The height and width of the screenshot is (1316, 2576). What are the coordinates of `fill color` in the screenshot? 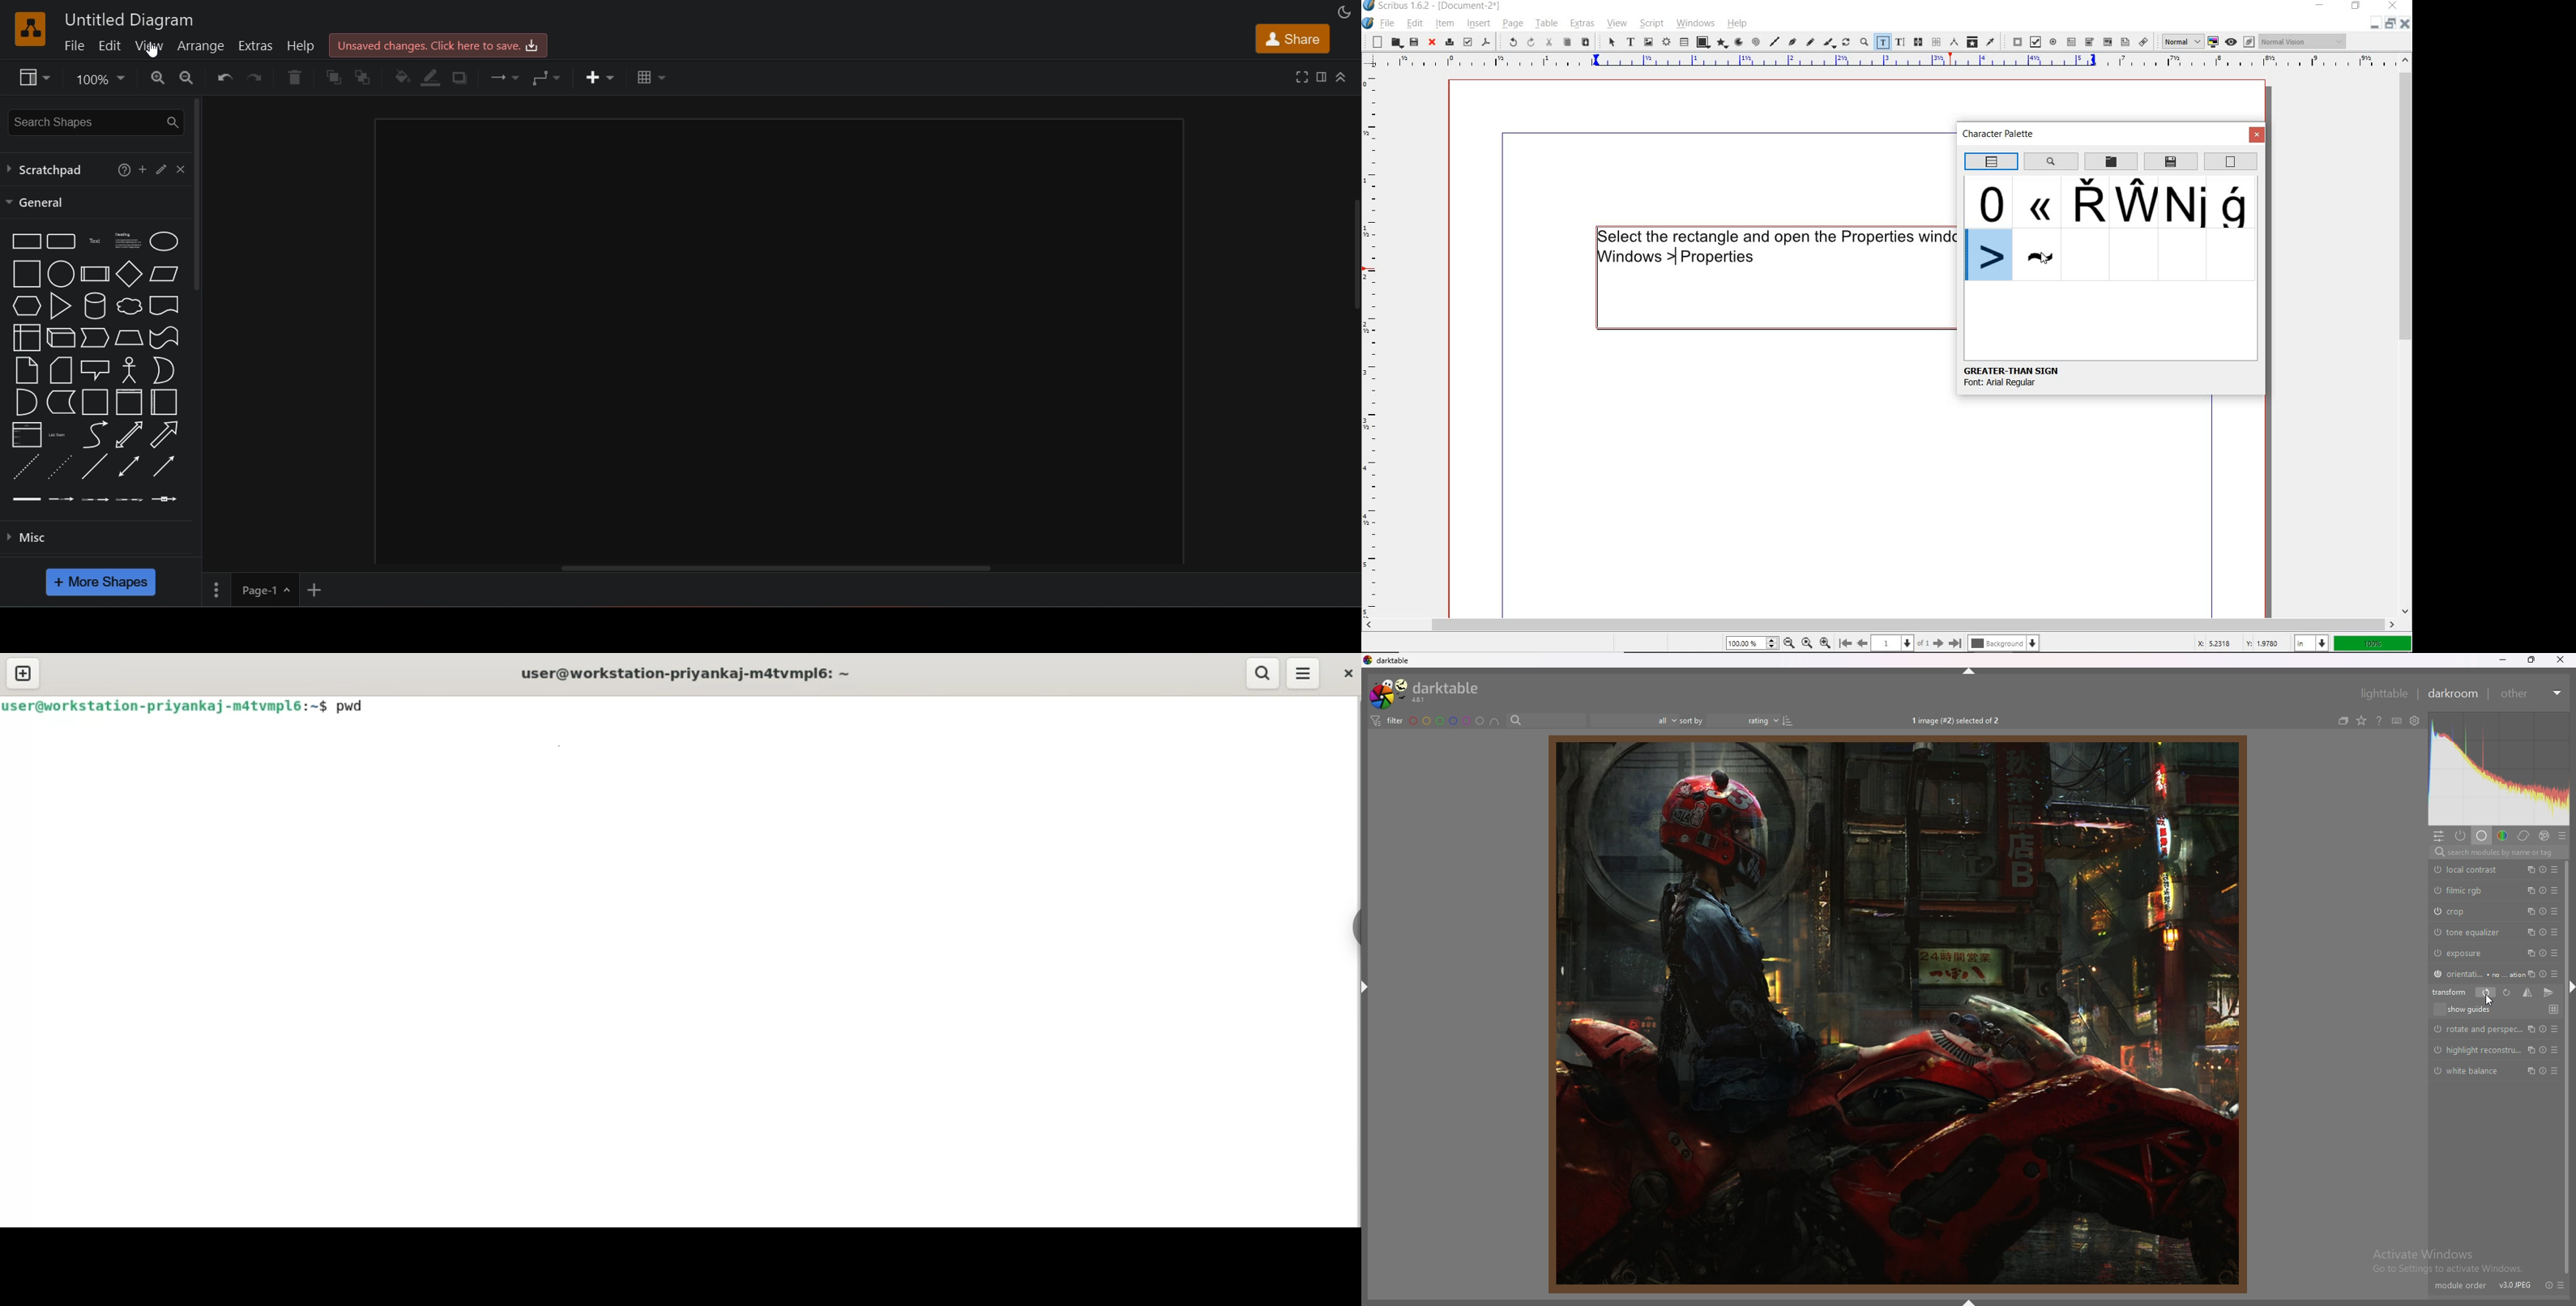 It's located at (402, 77).